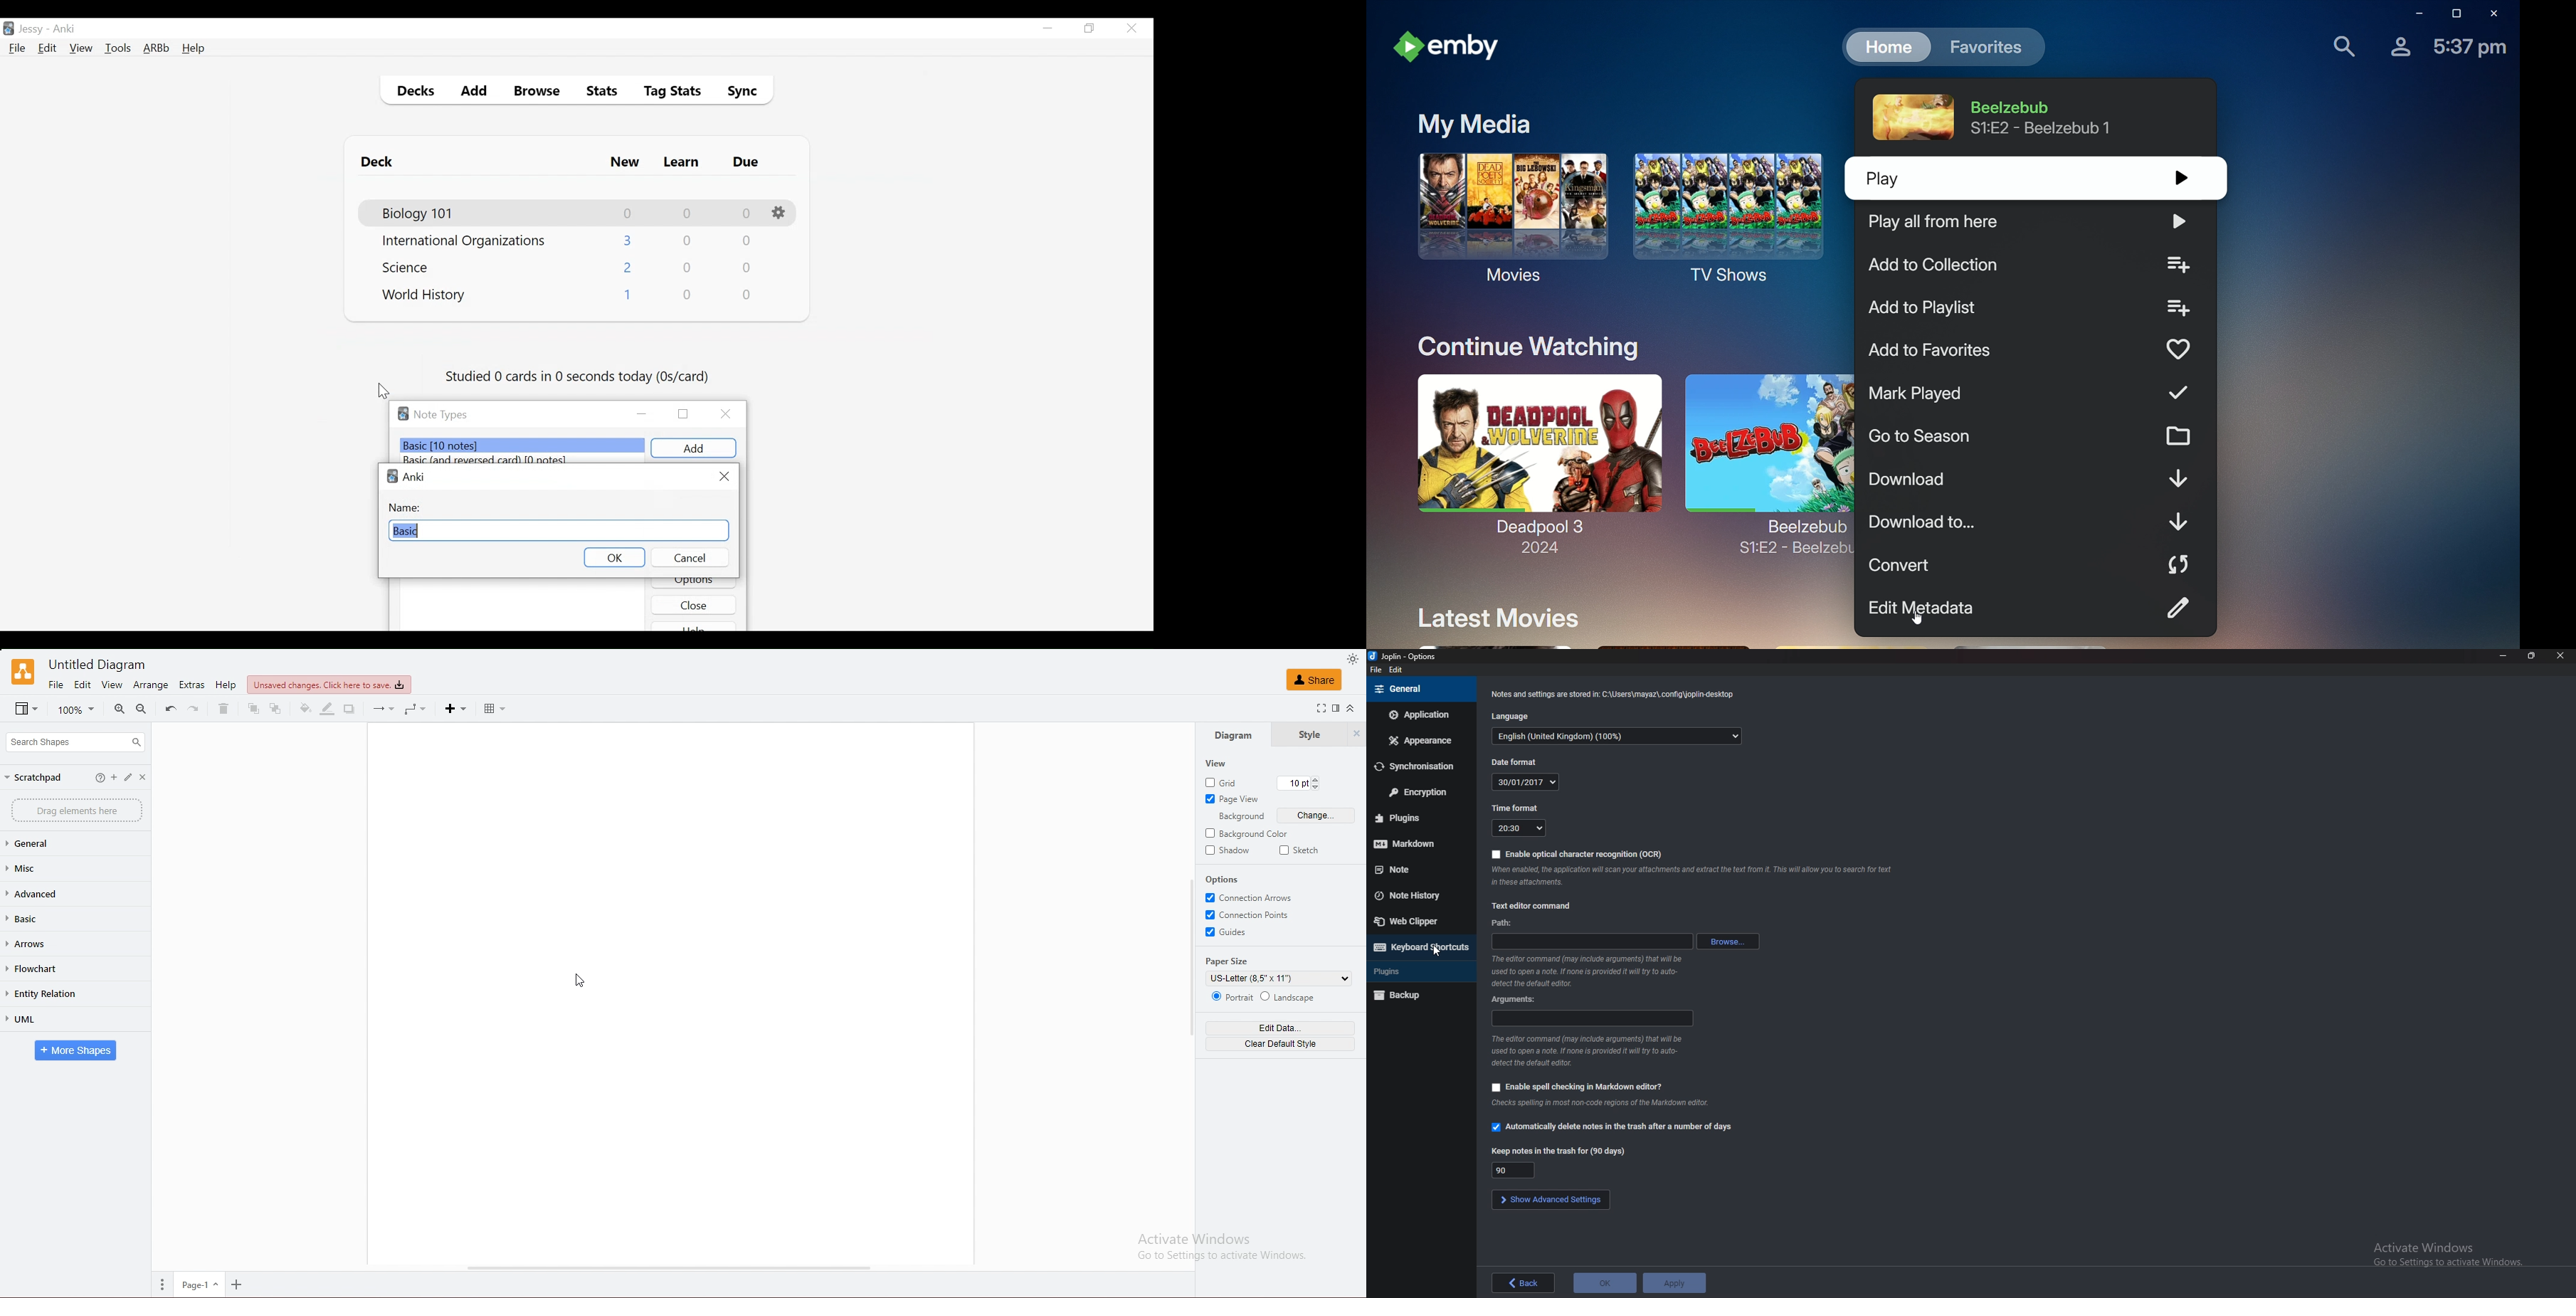  I want to click on Anki, so click(64, 29).